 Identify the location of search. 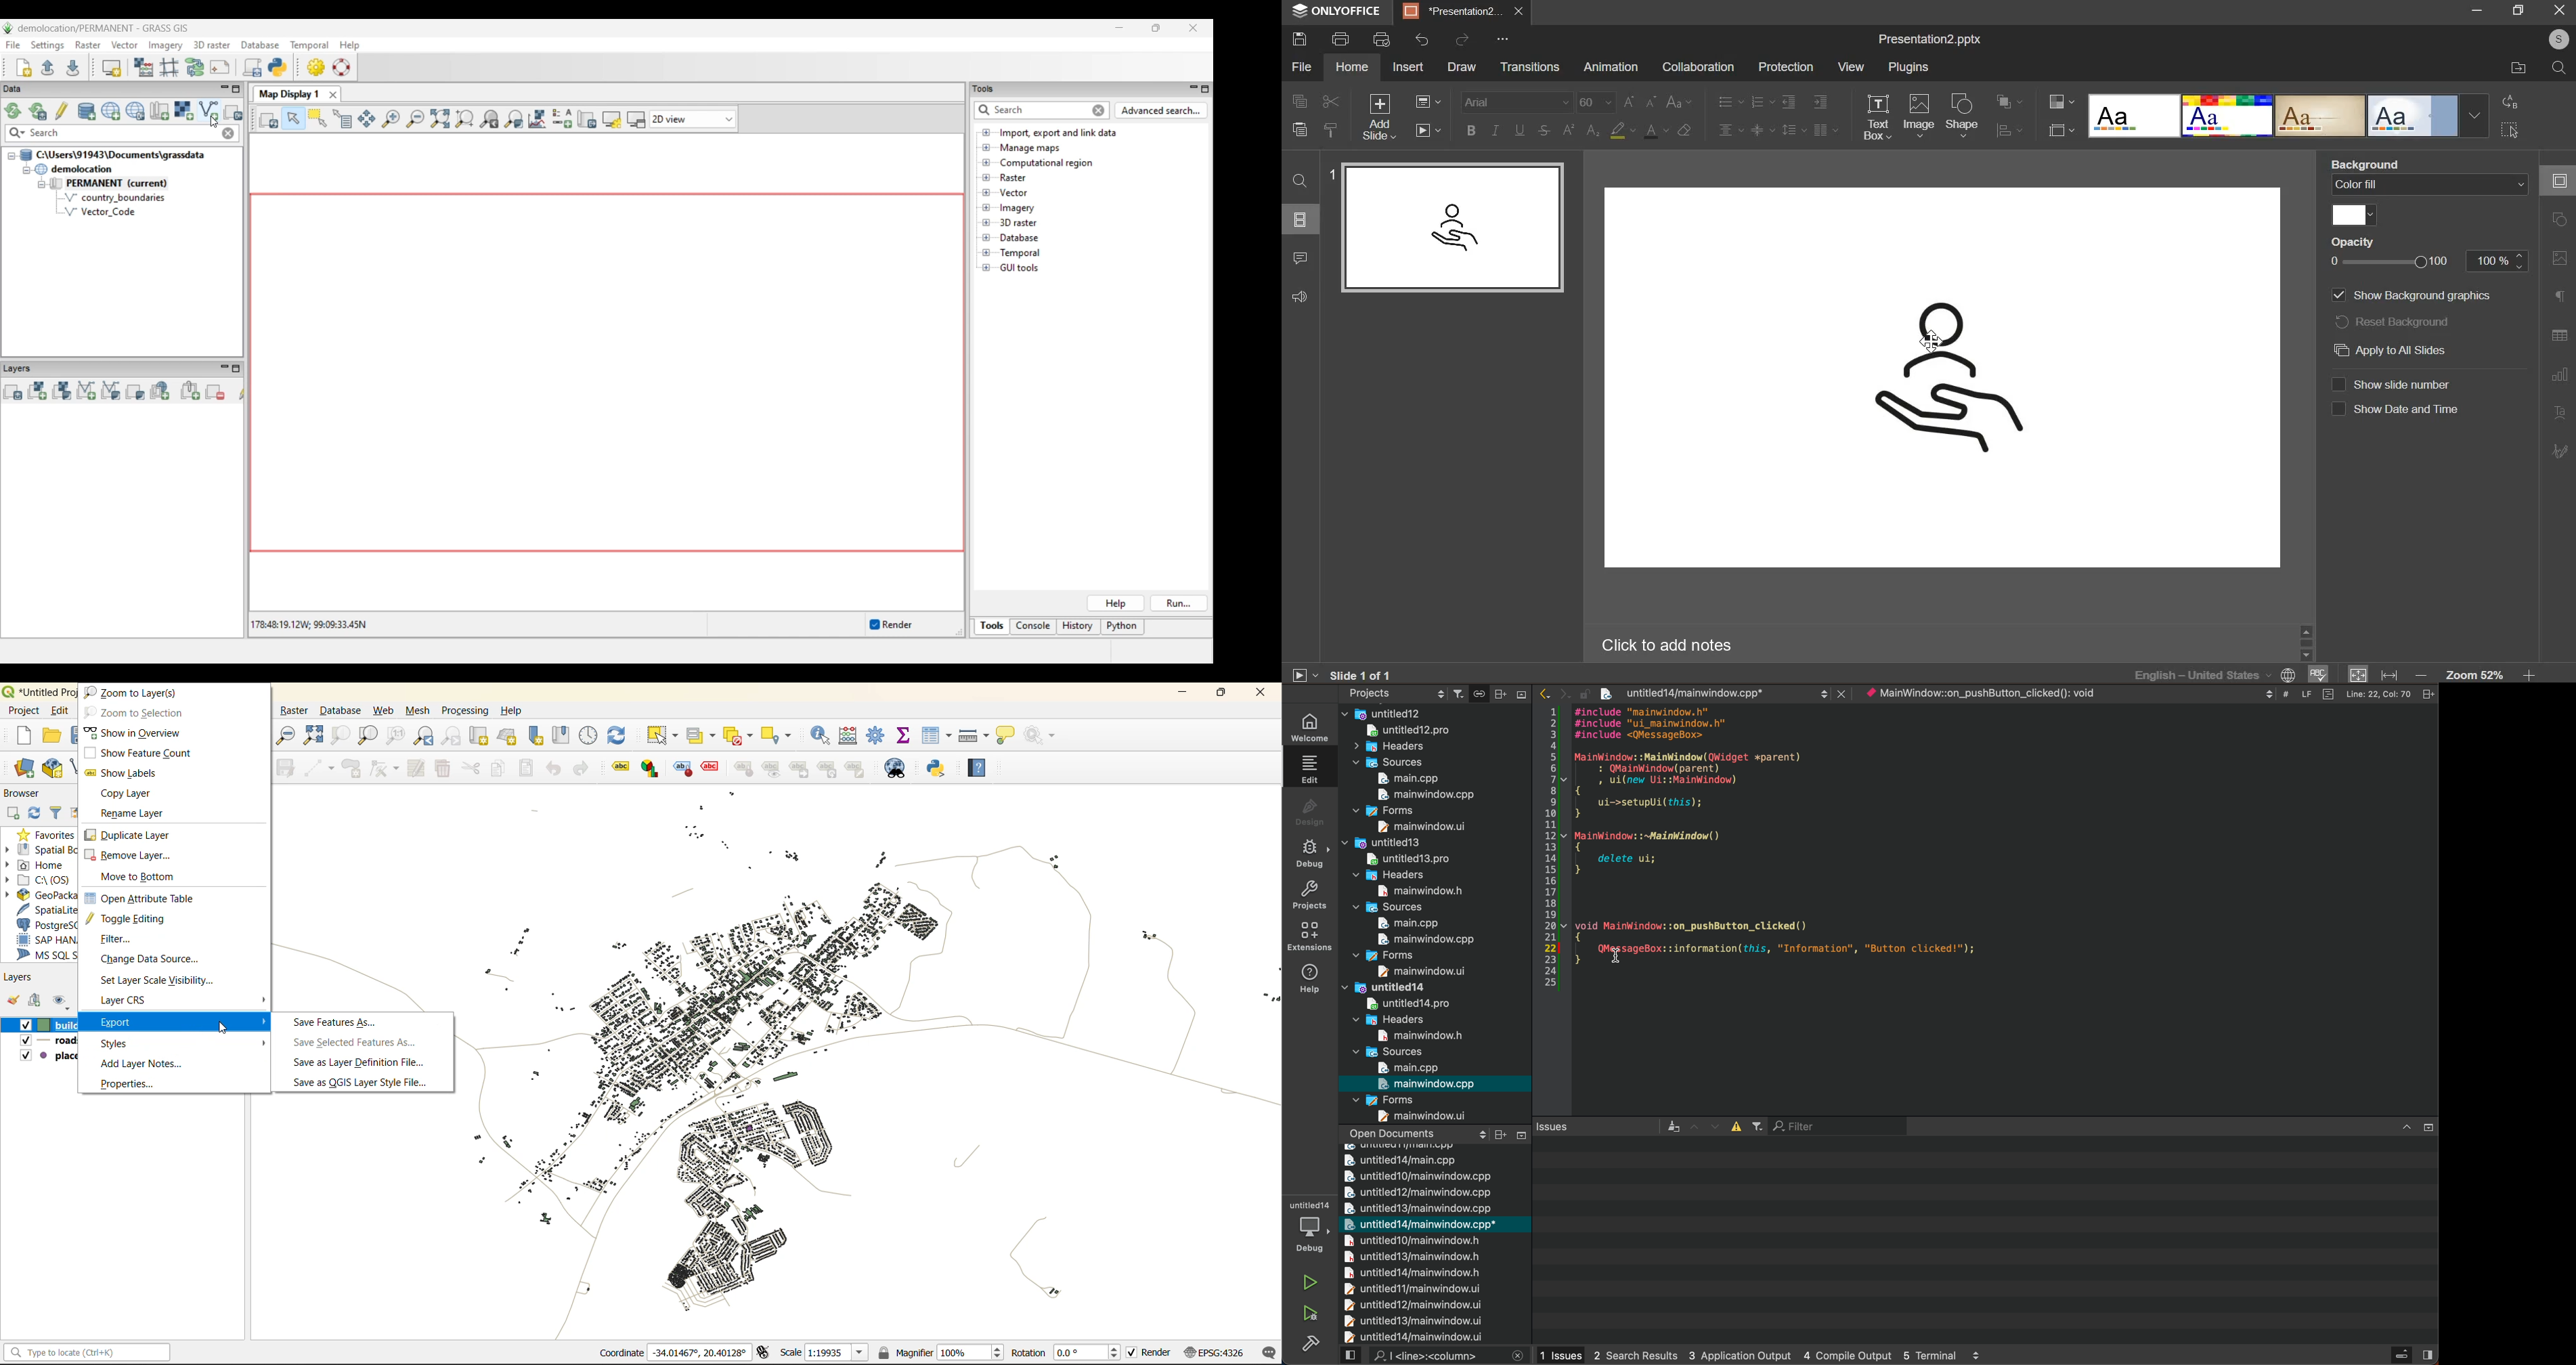
(2560, 68).